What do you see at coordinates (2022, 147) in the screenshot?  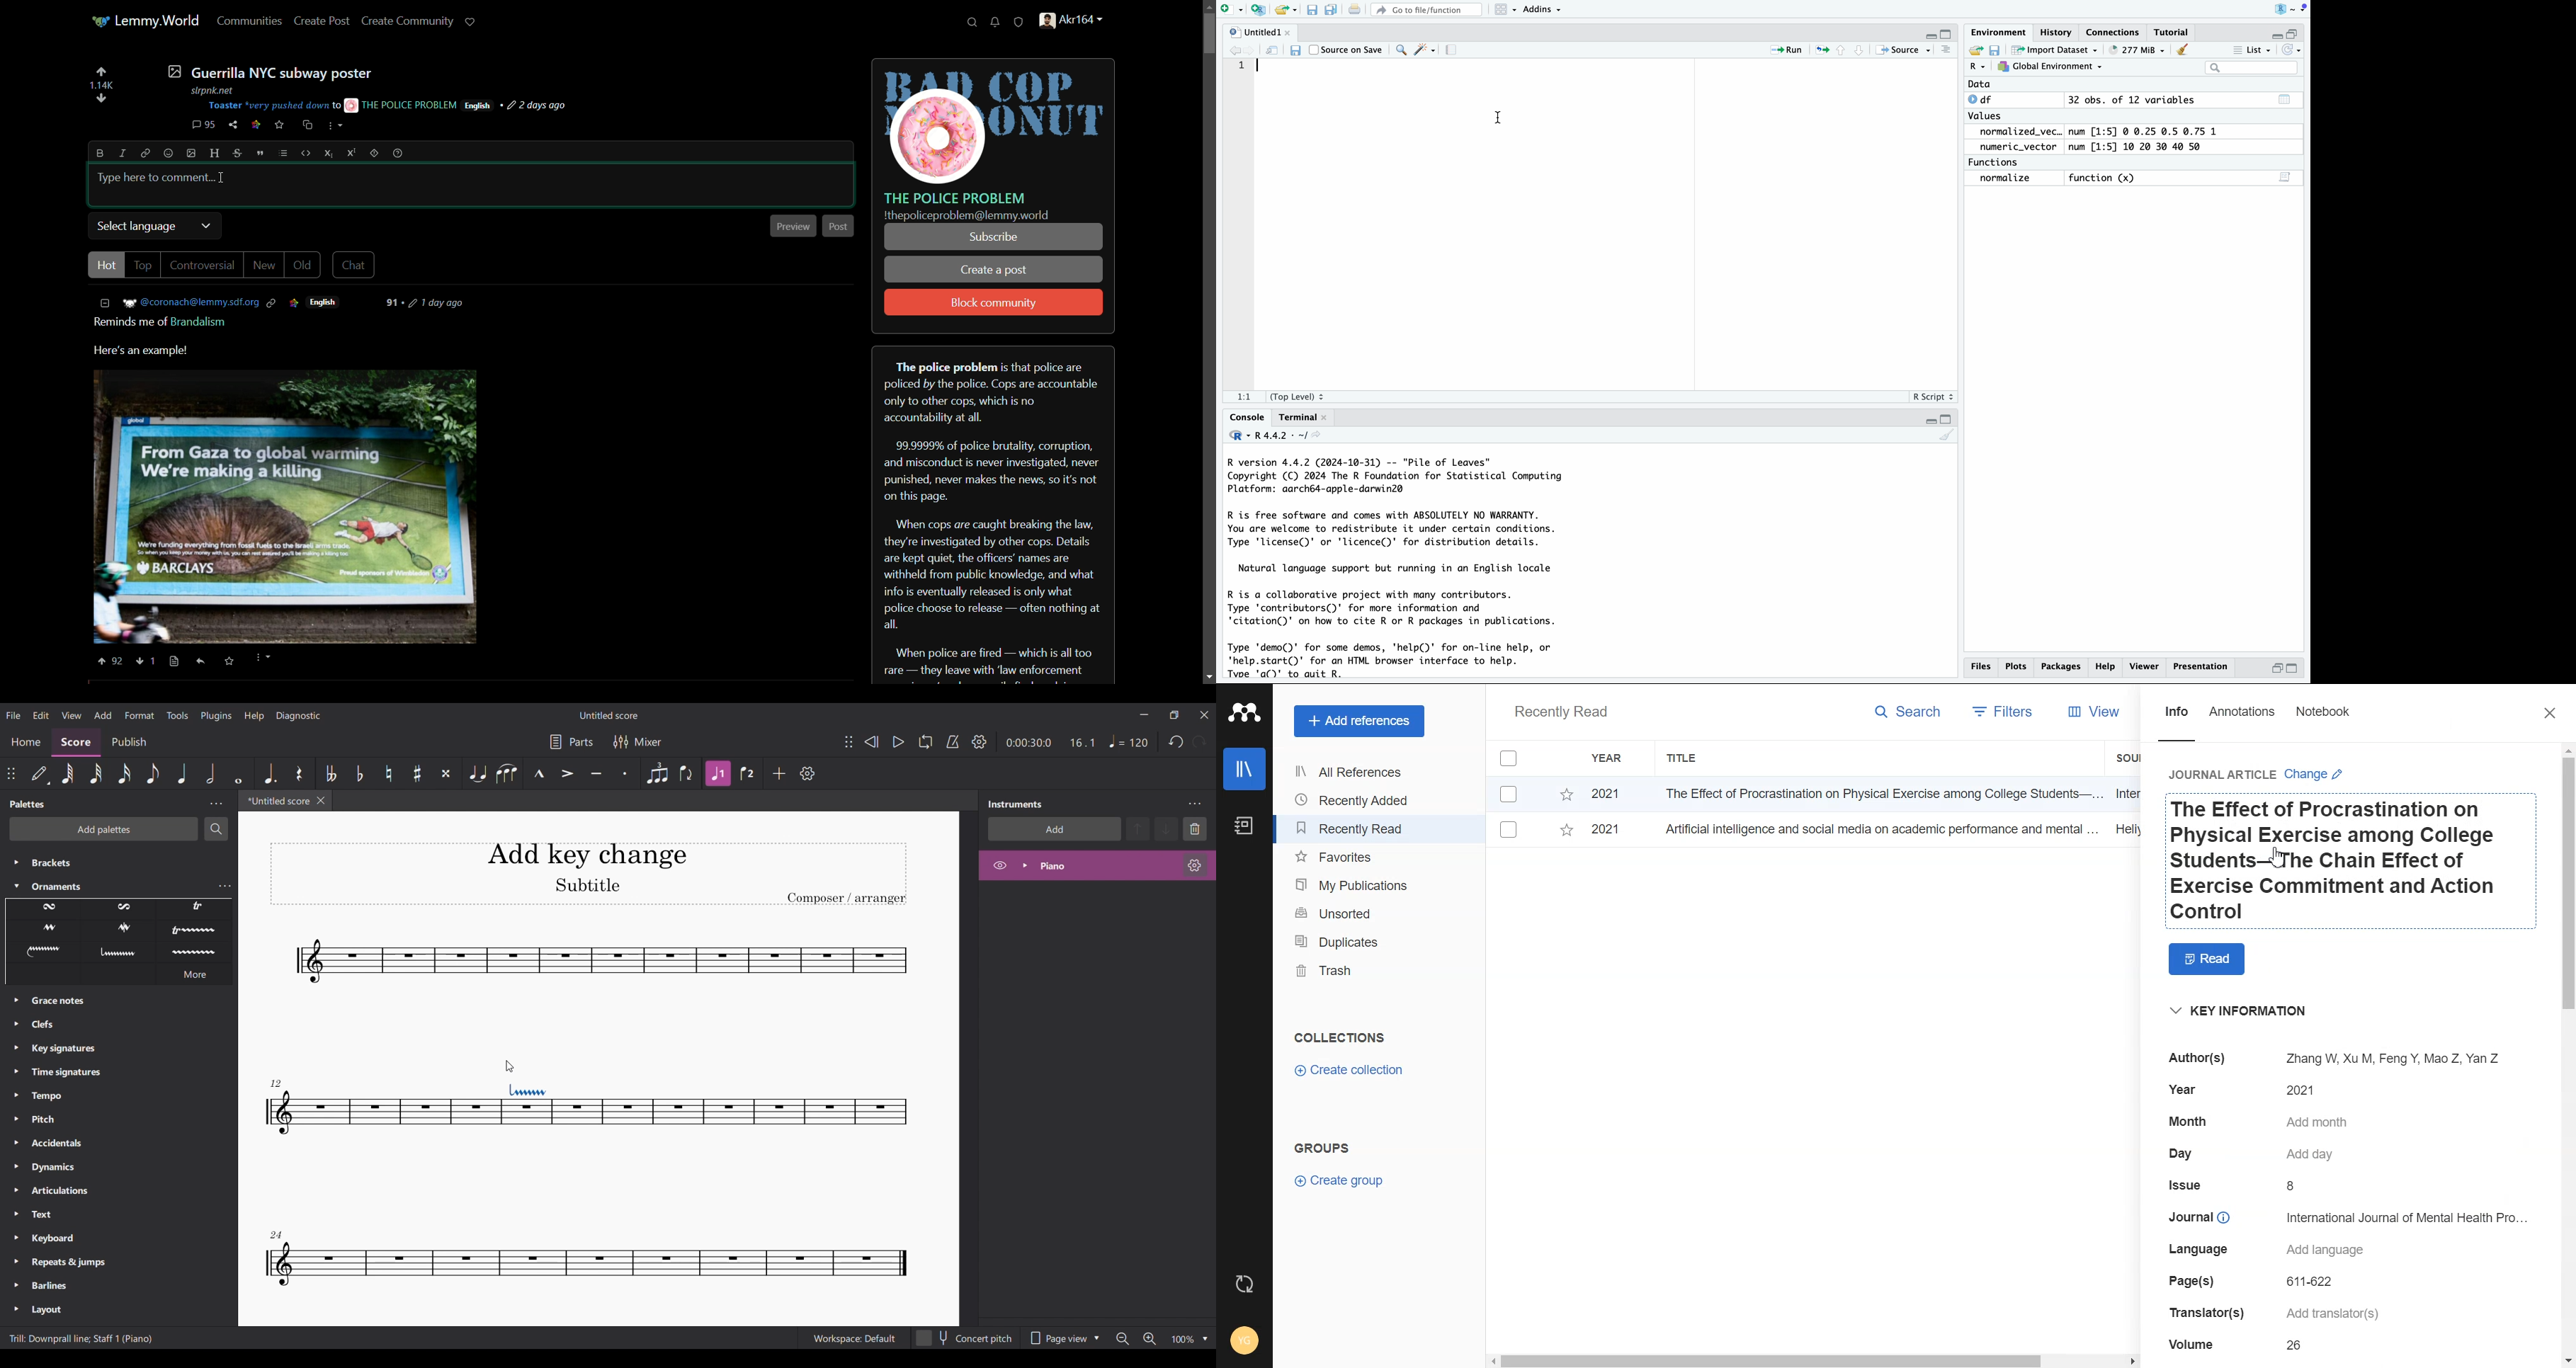 I see `numeric_vector` at bounding box center [2022, 147].